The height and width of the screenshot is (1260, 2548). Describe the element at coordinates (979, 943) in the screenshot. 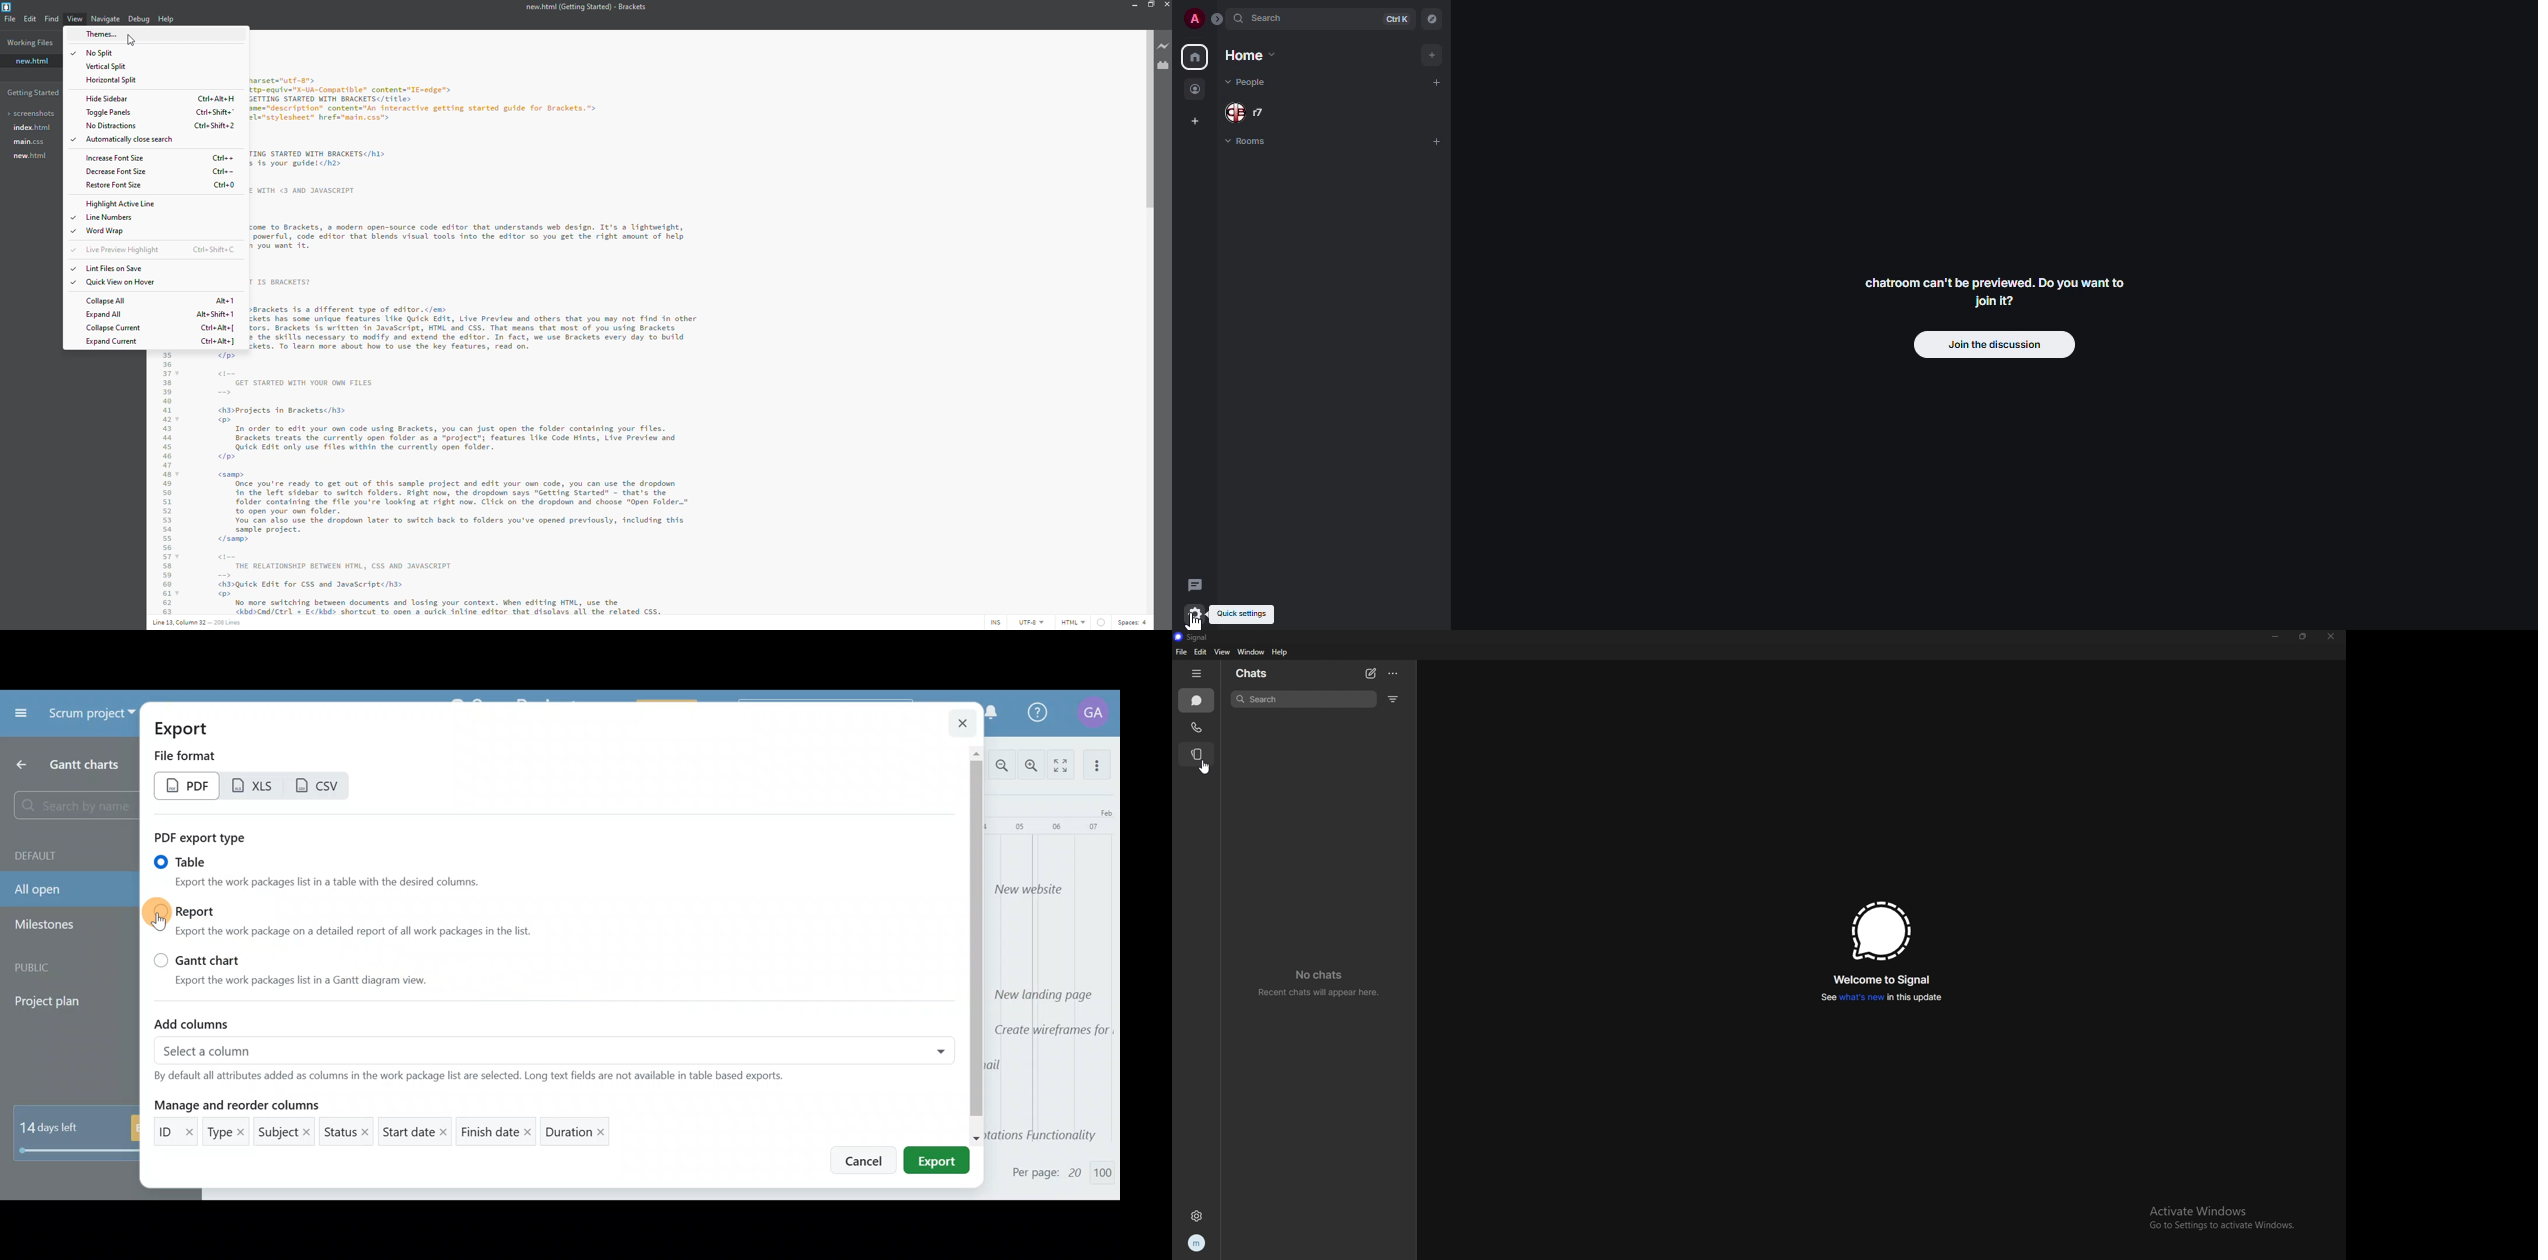

I see `Scroll bar` at that location.